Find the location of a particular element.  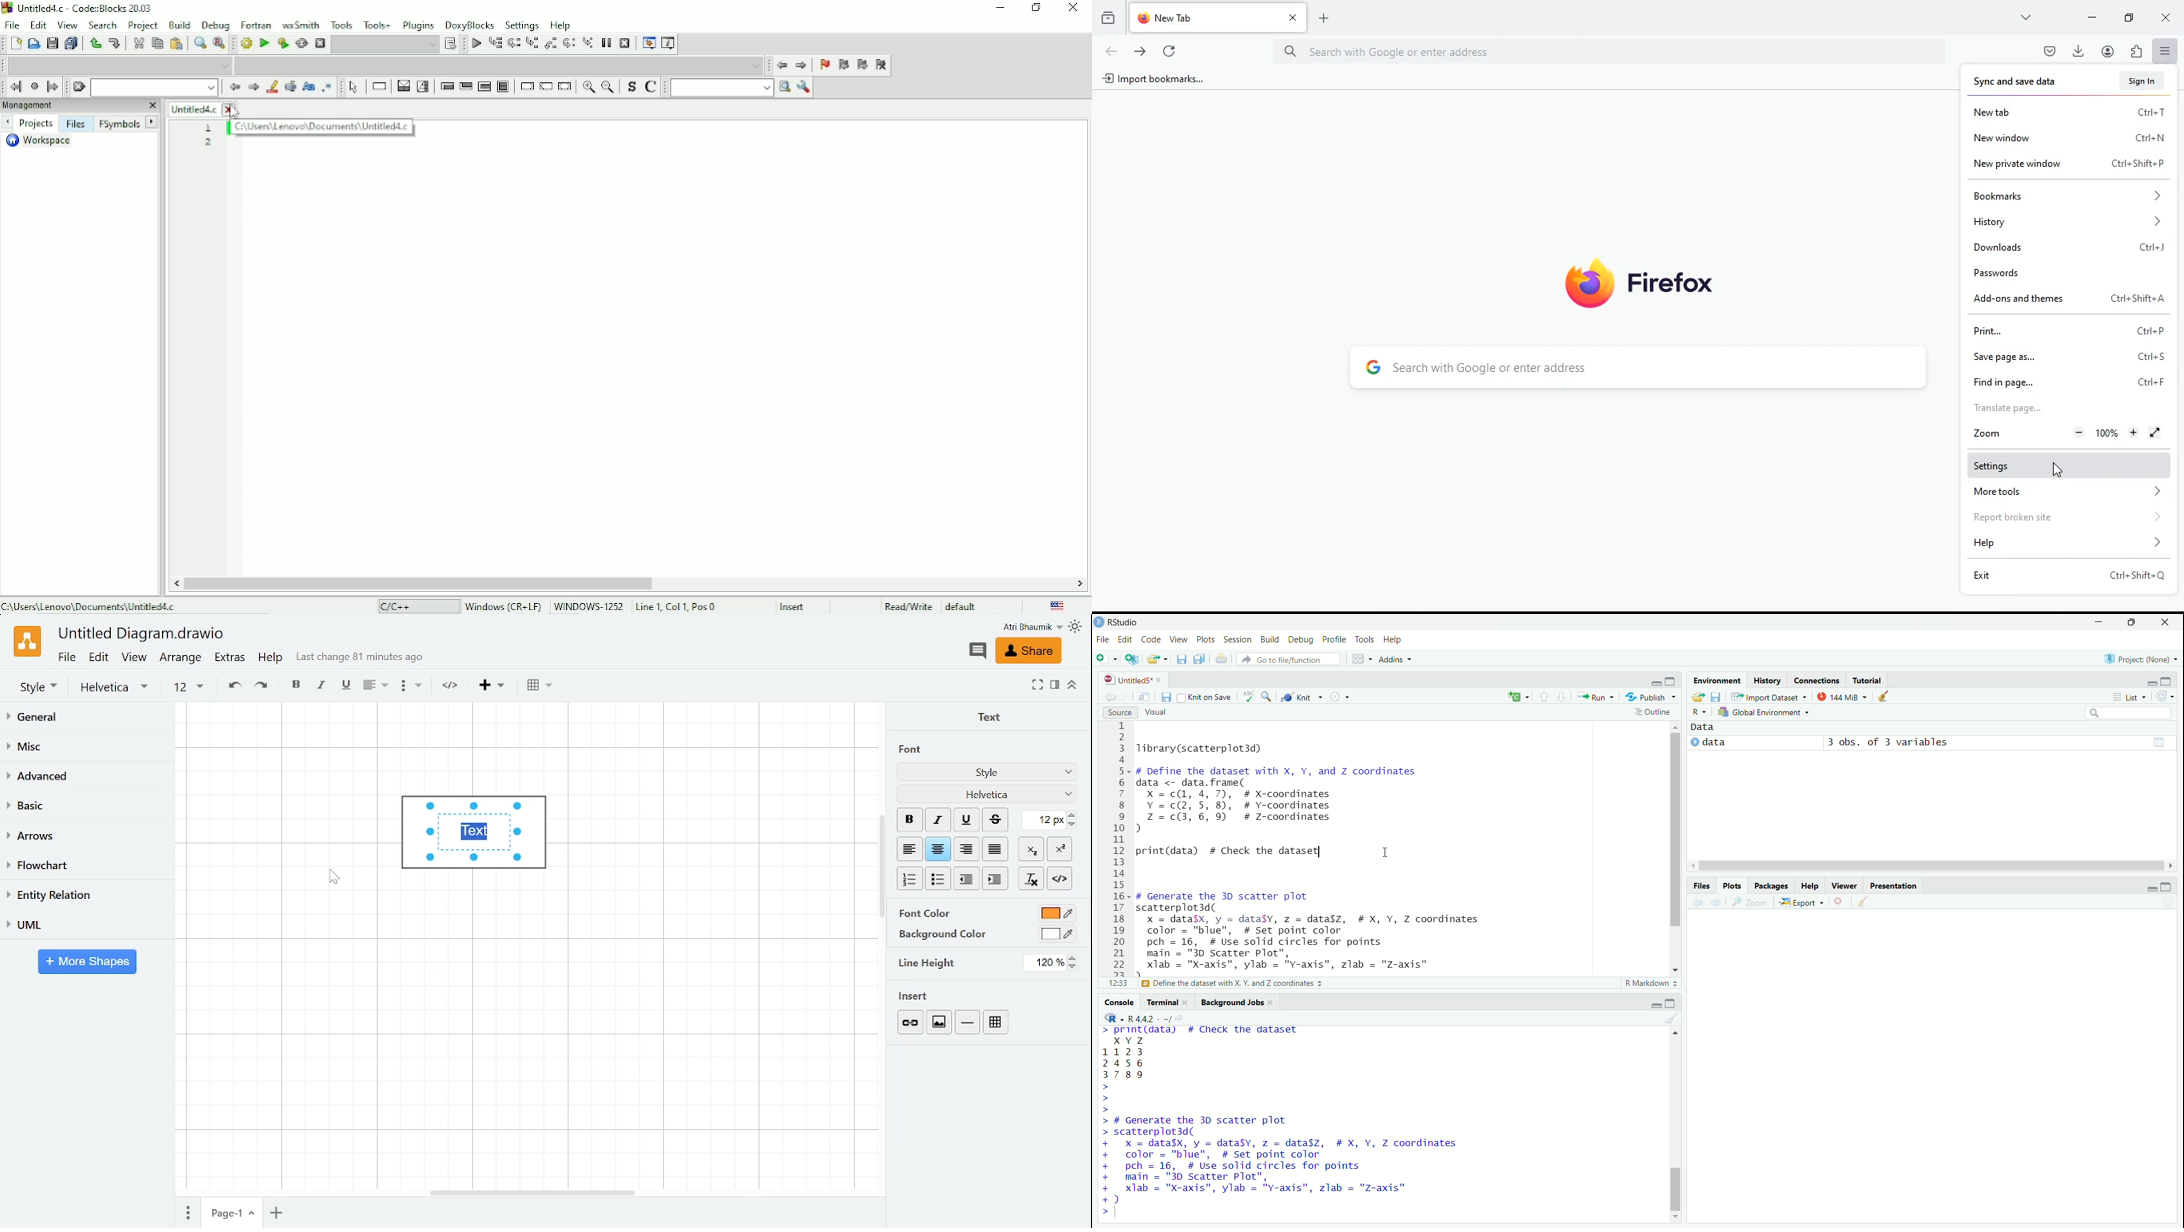

console is located at coordinates (1114, 1002).